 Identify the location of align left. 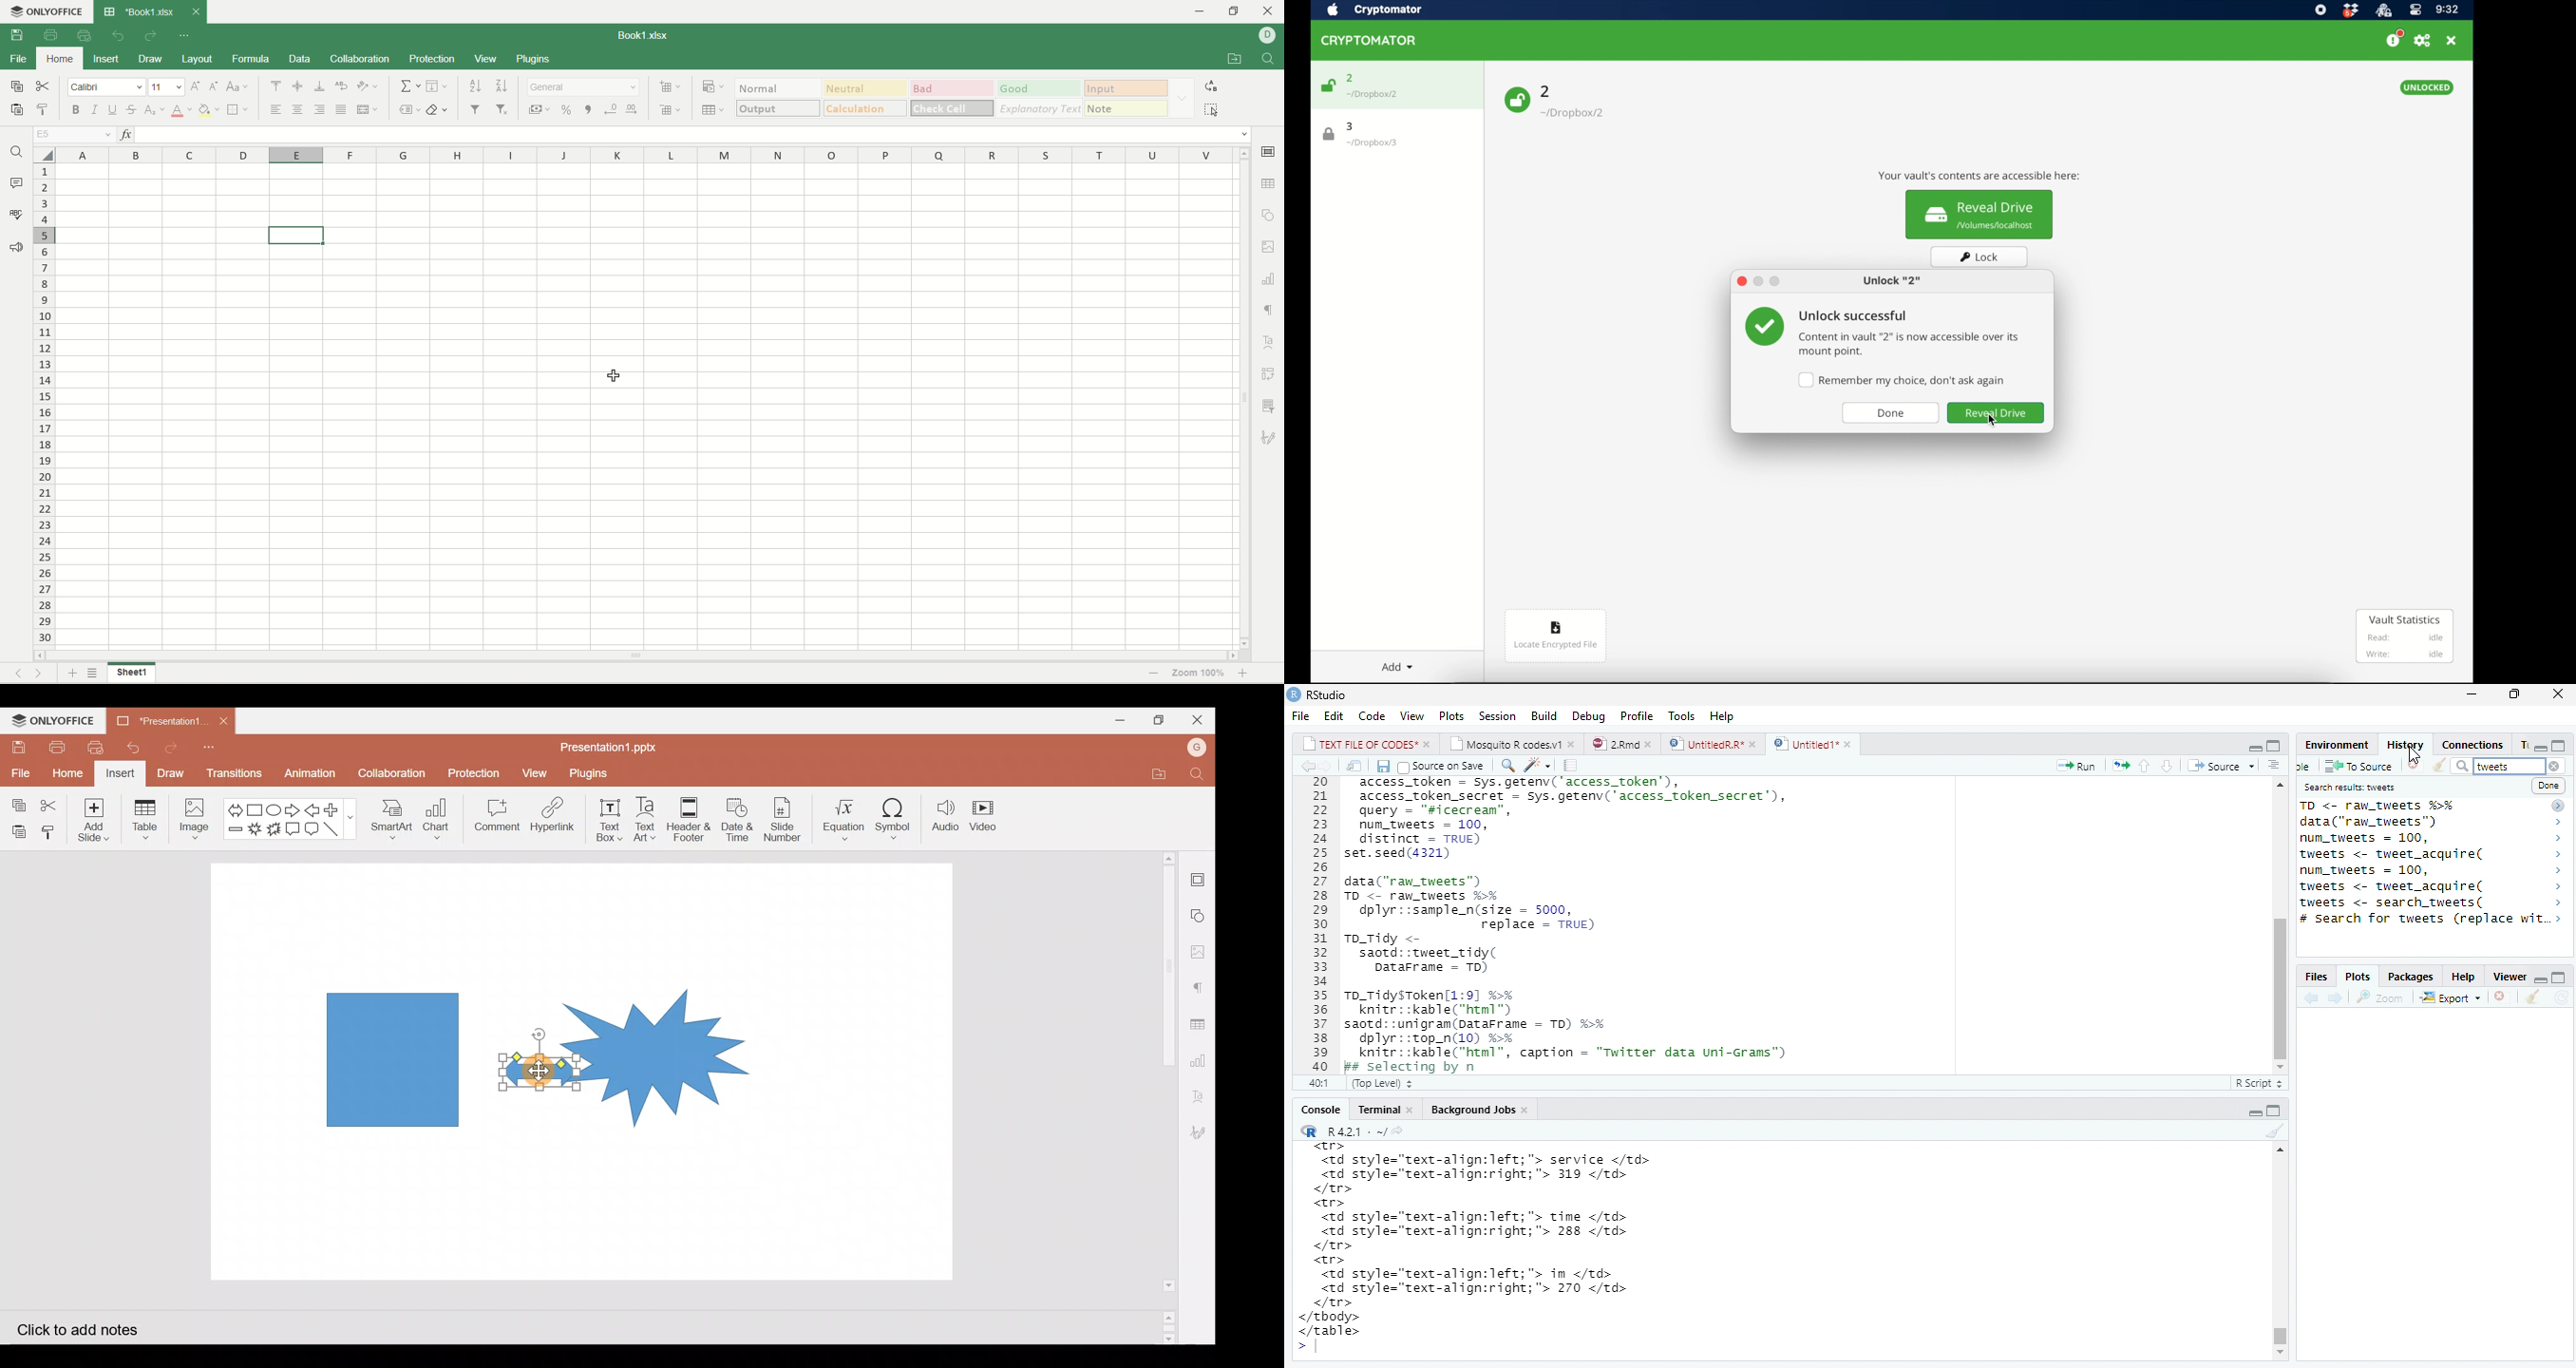
(273, 111).